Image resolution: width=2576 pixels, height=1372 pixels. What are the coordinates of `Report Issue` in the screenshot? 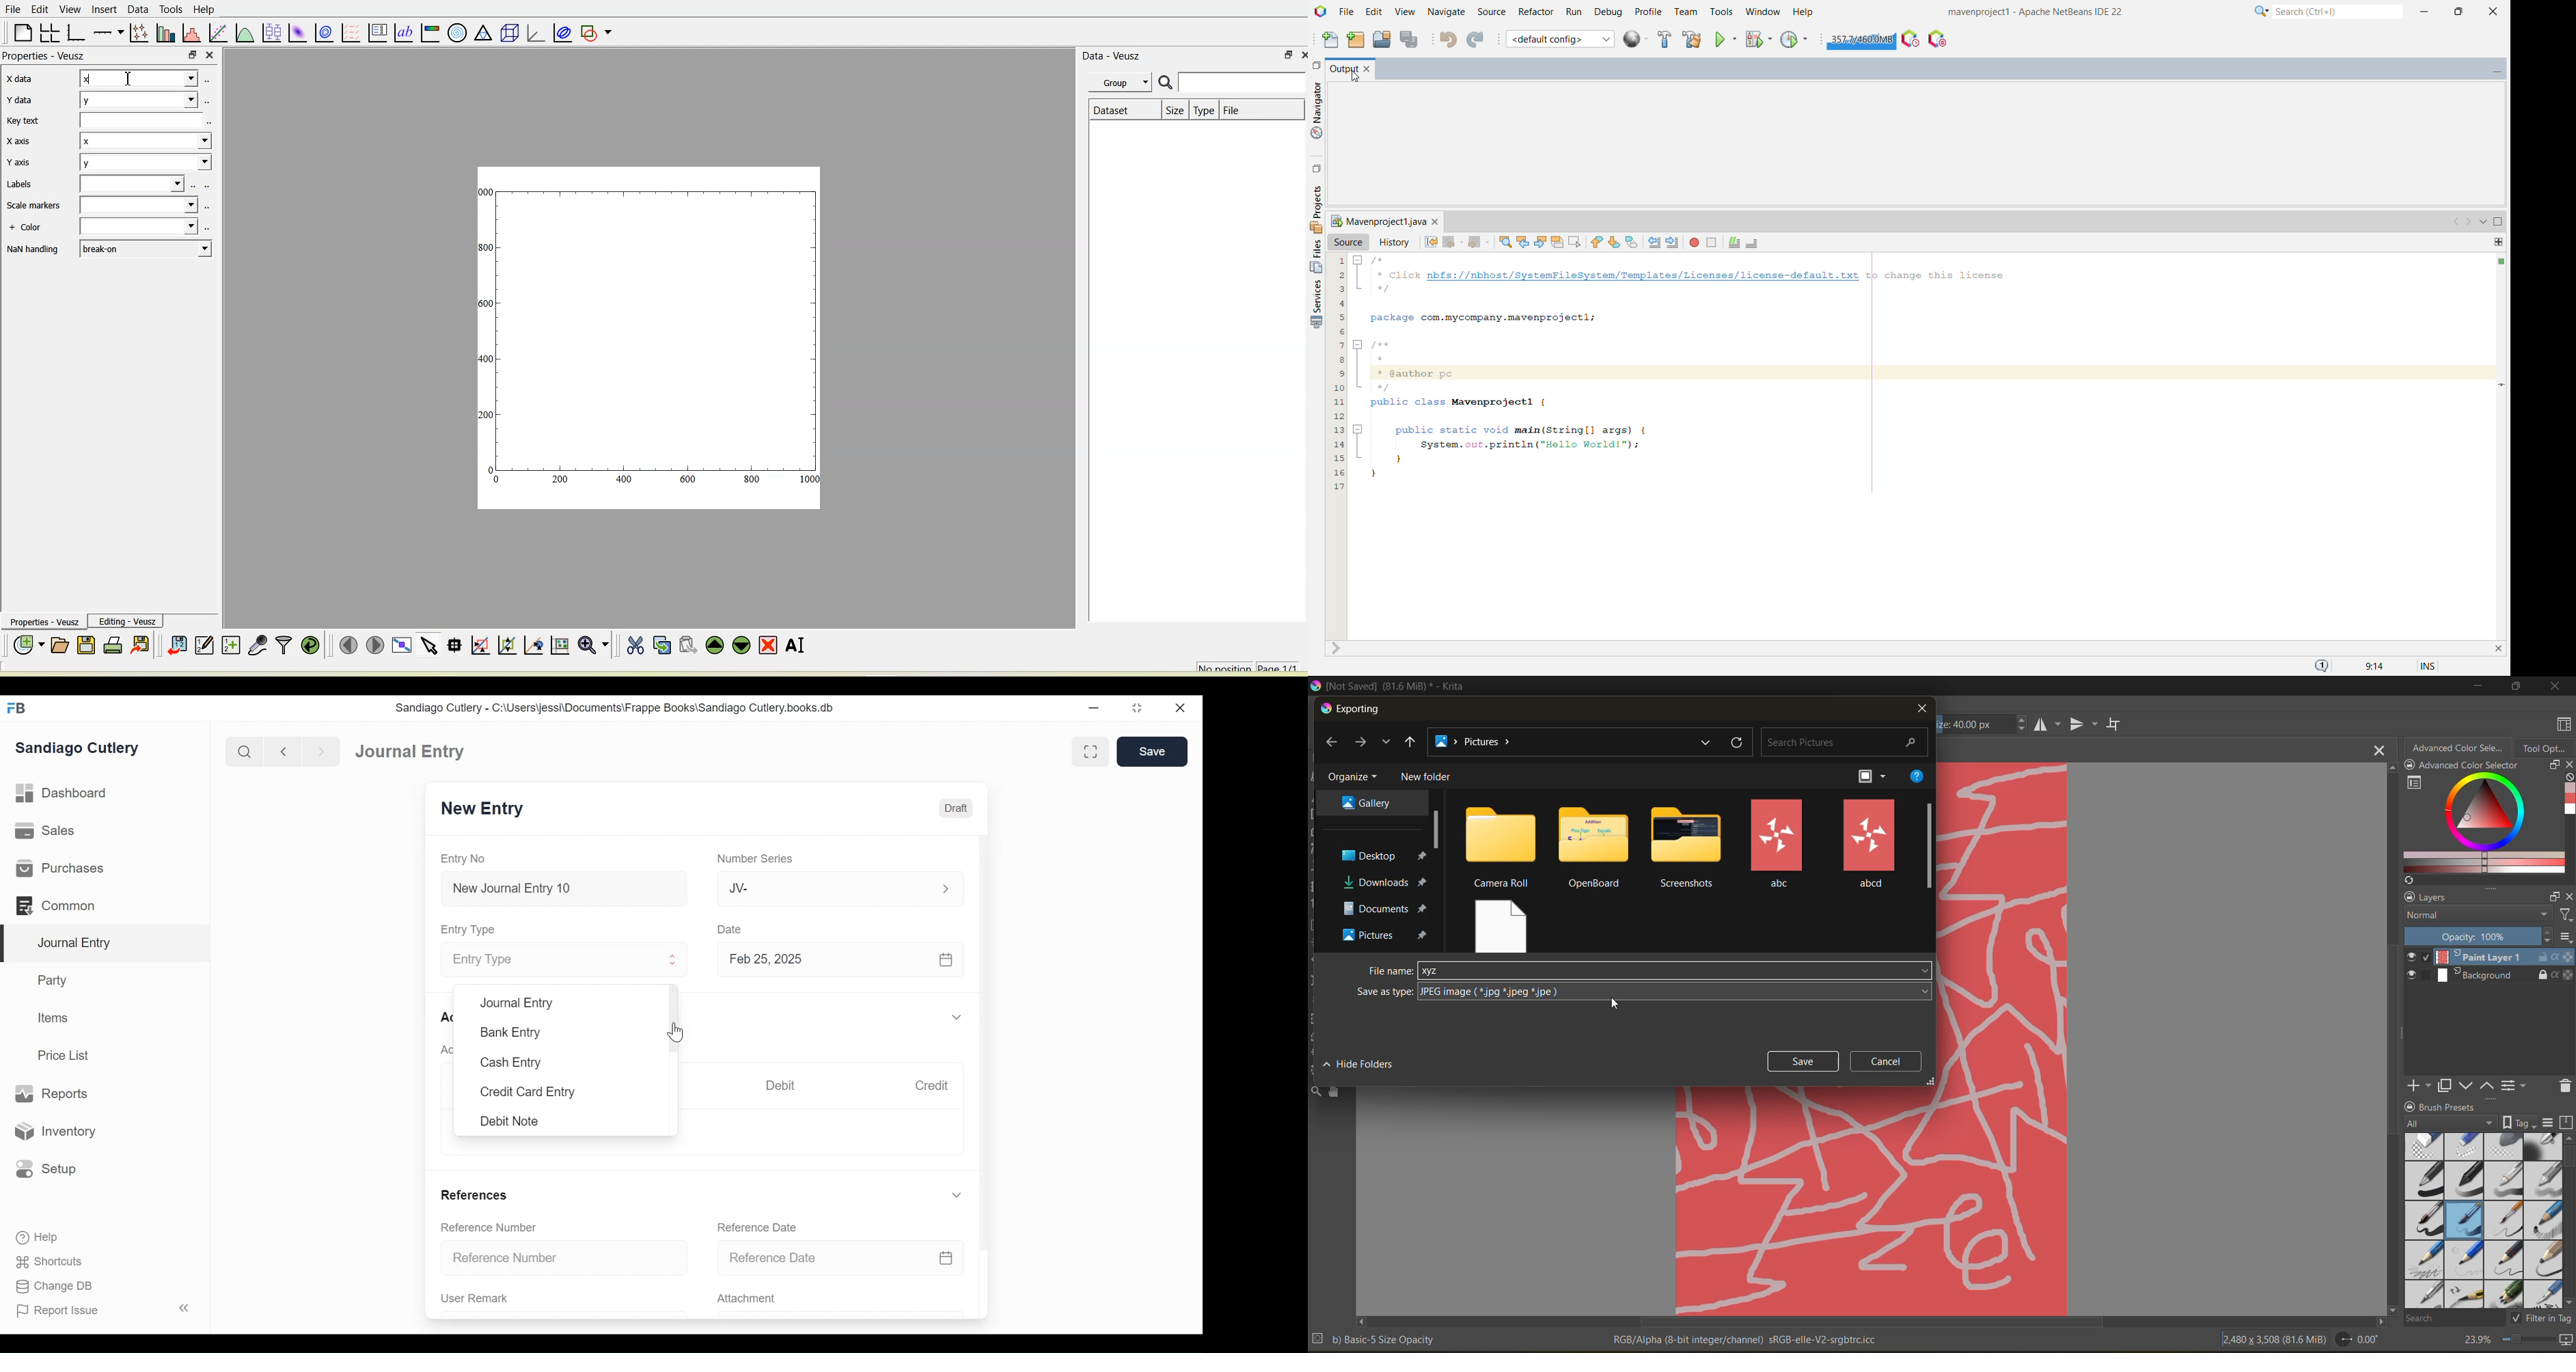 It's located at (103, 1310).